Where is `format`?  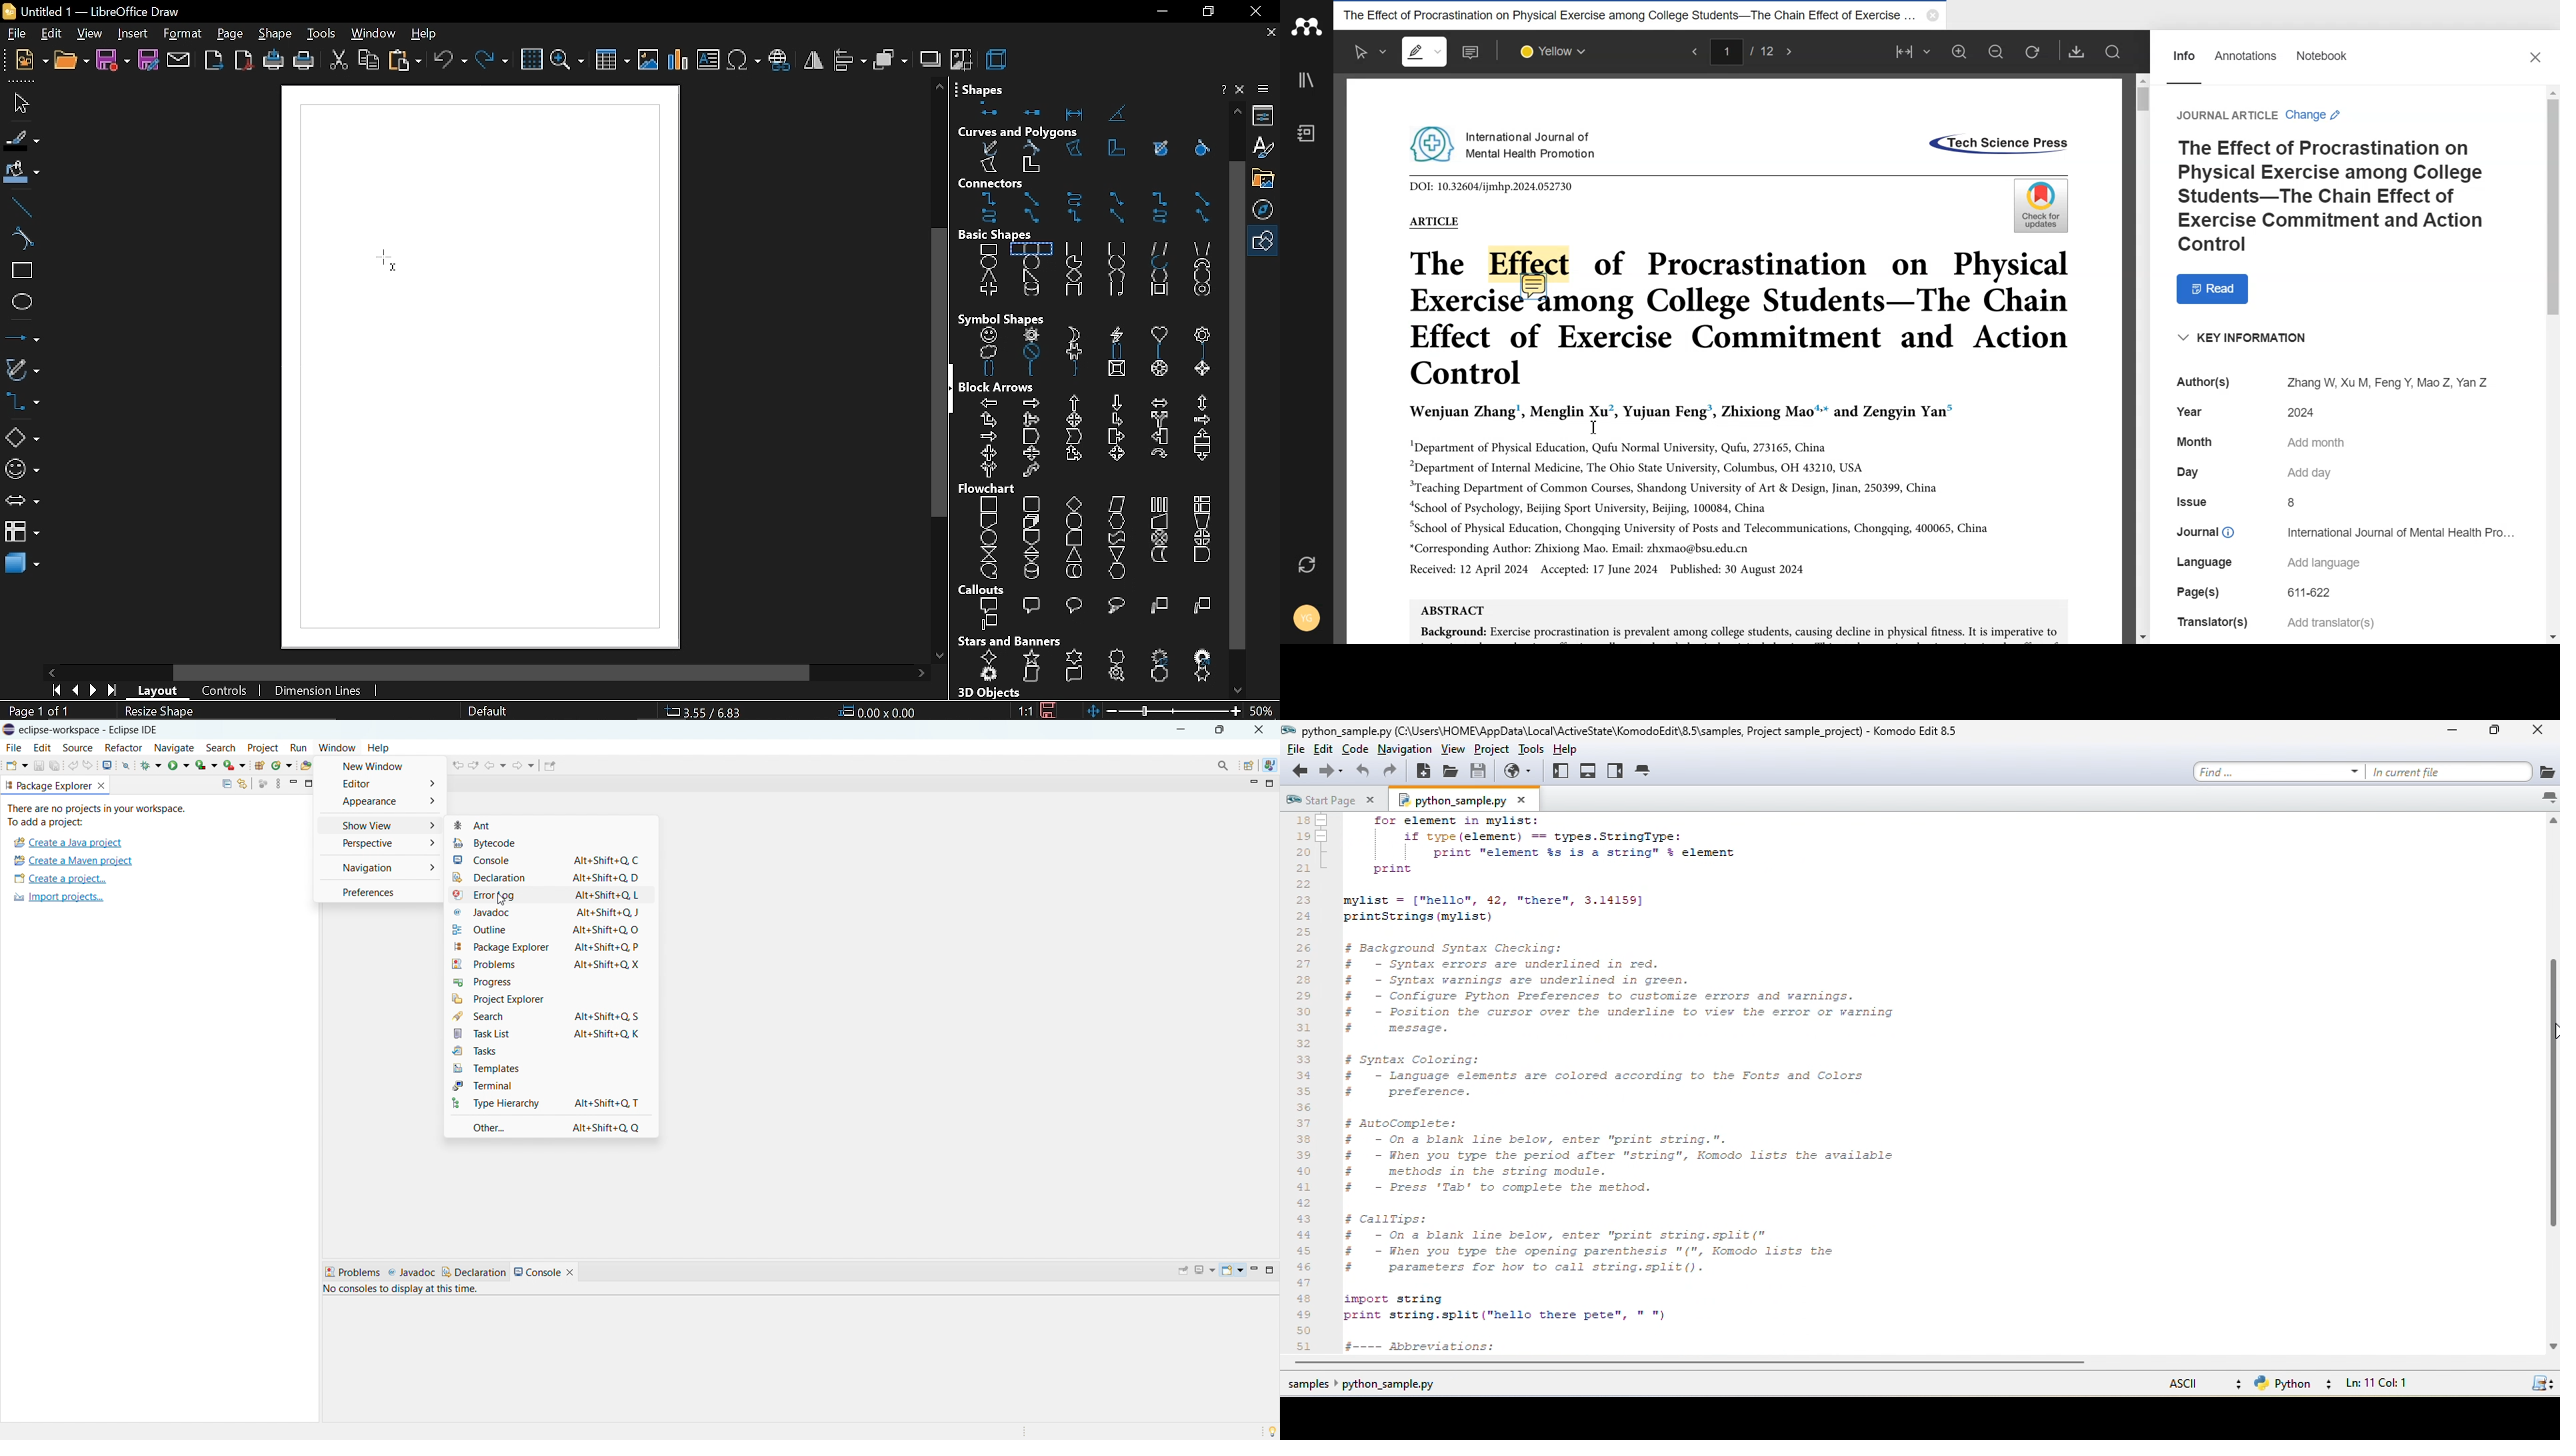 format is located at coordinates (182, 35).